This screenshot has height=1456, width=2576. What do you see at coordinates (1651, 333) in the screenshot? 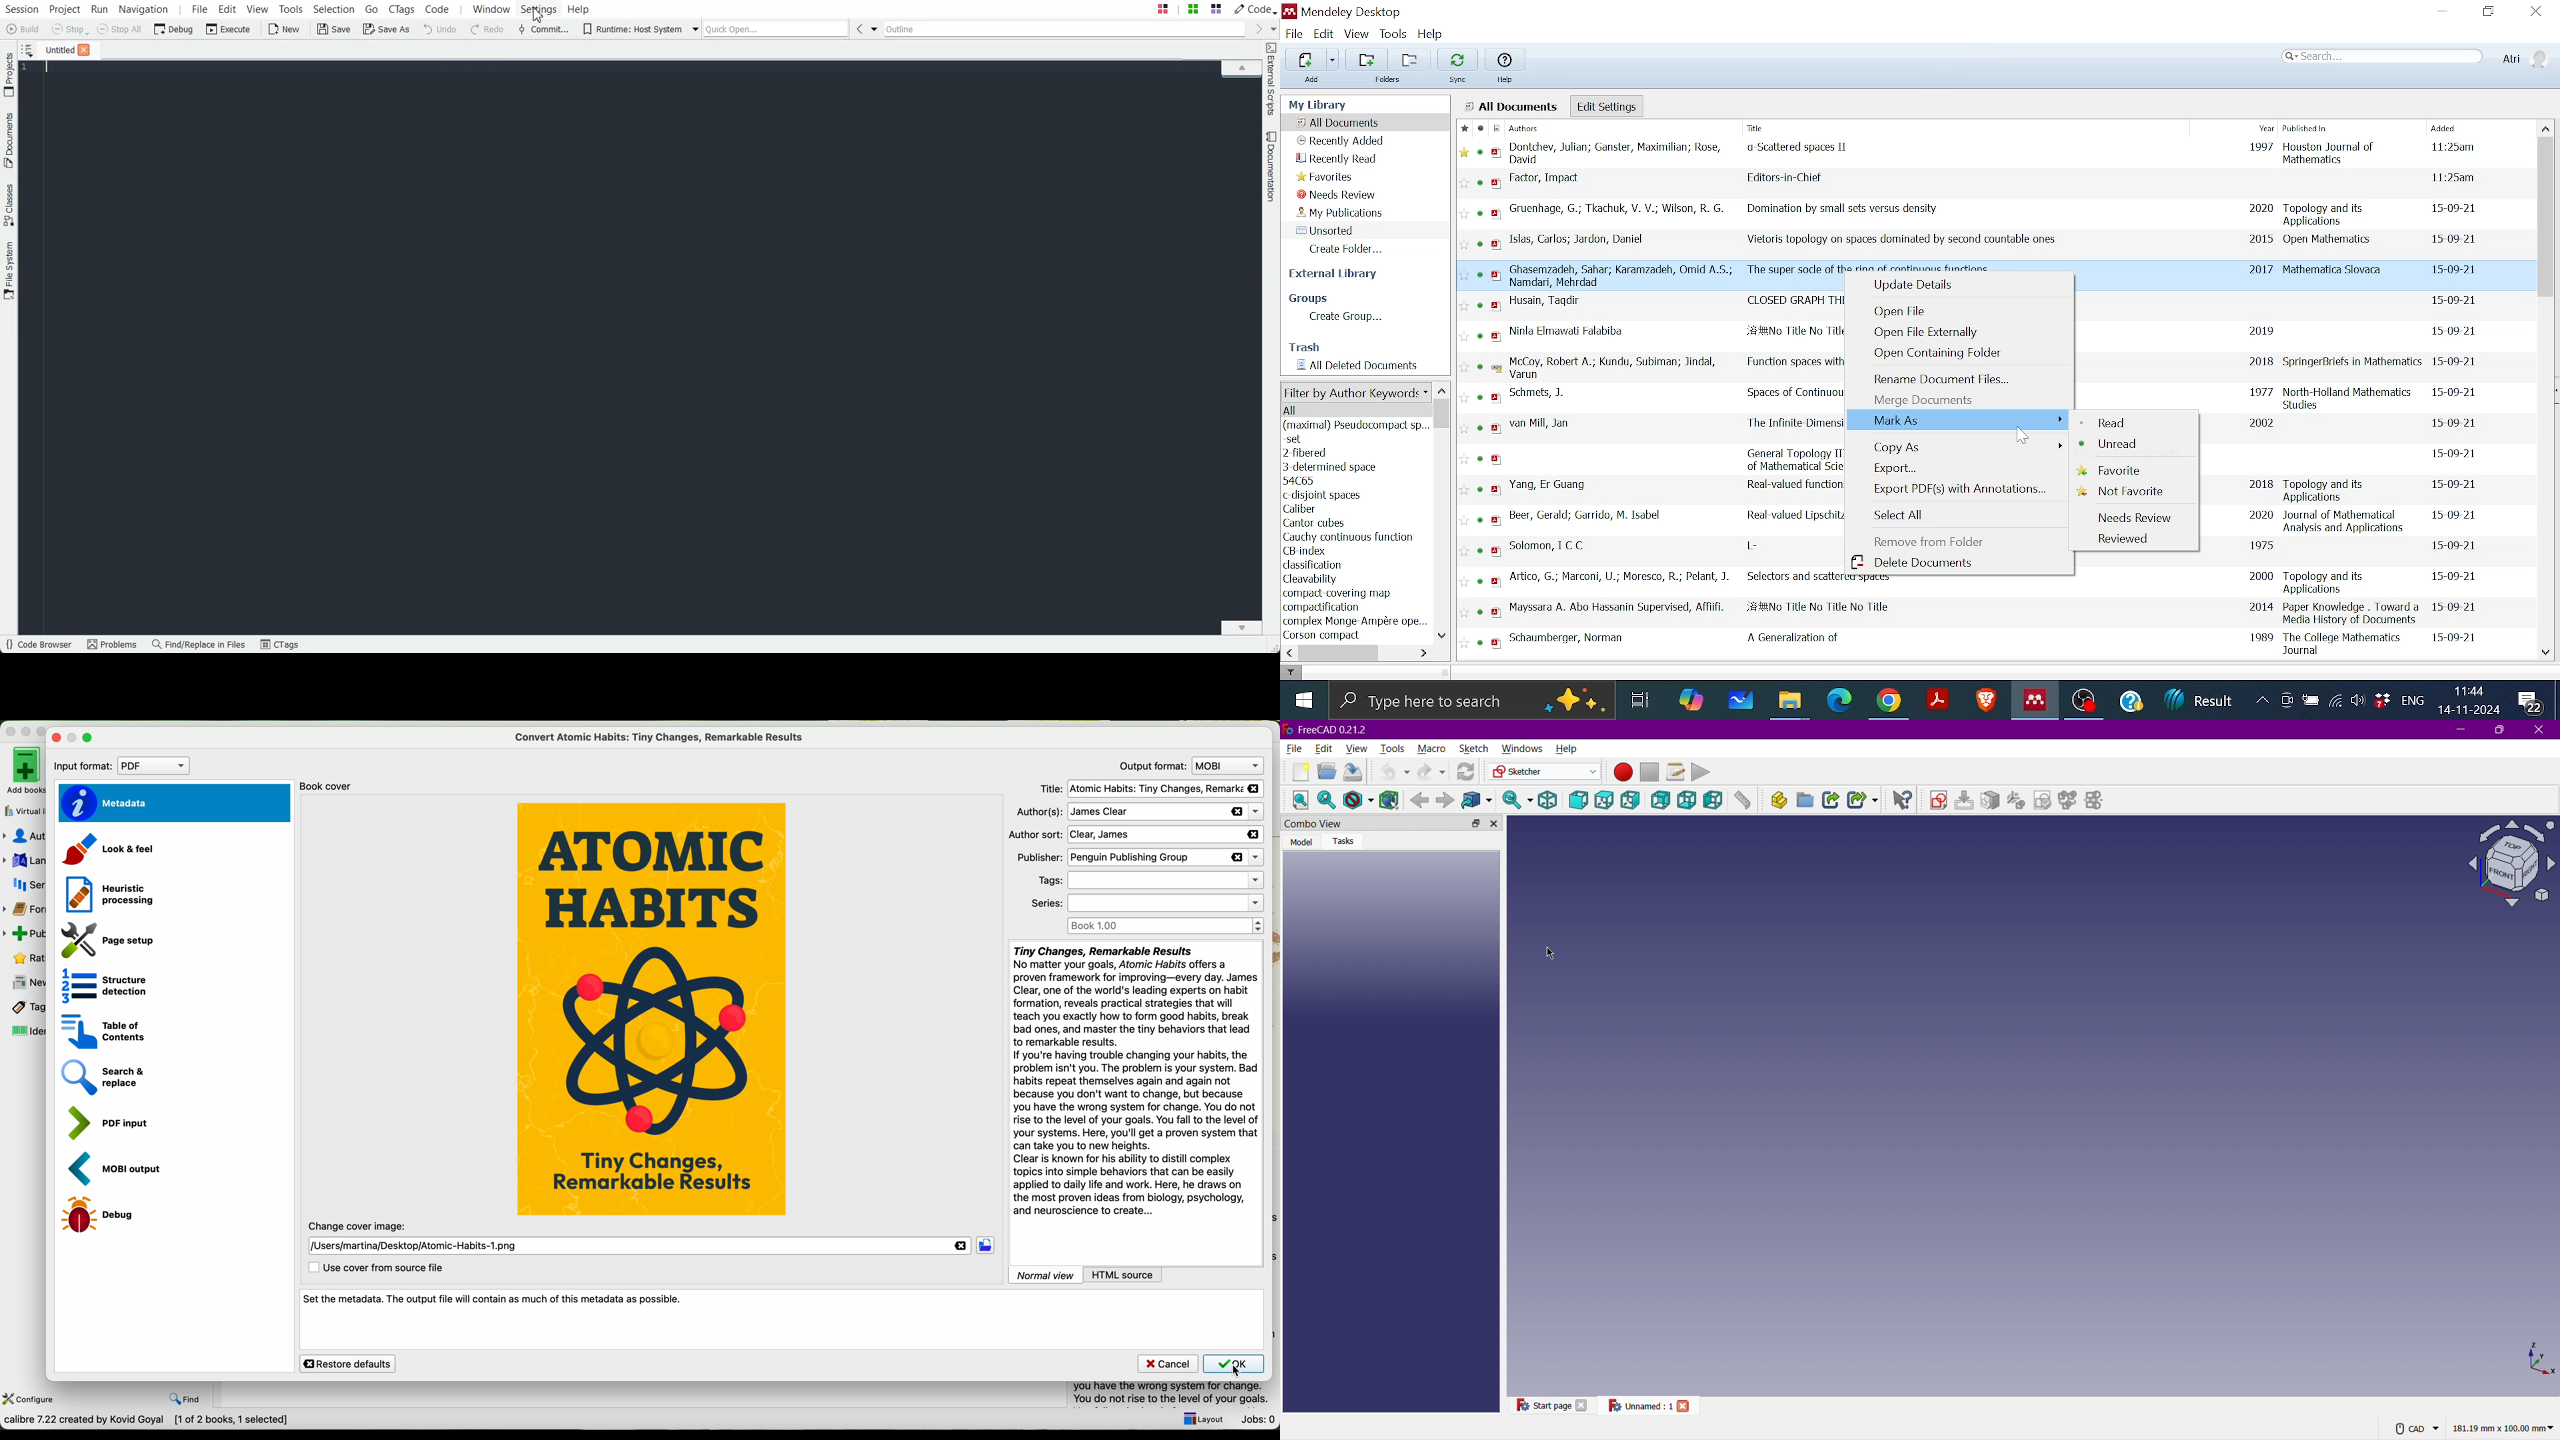
I see `Ninla Elmawali Falabiba Document` at bounding box center [1651, 333].